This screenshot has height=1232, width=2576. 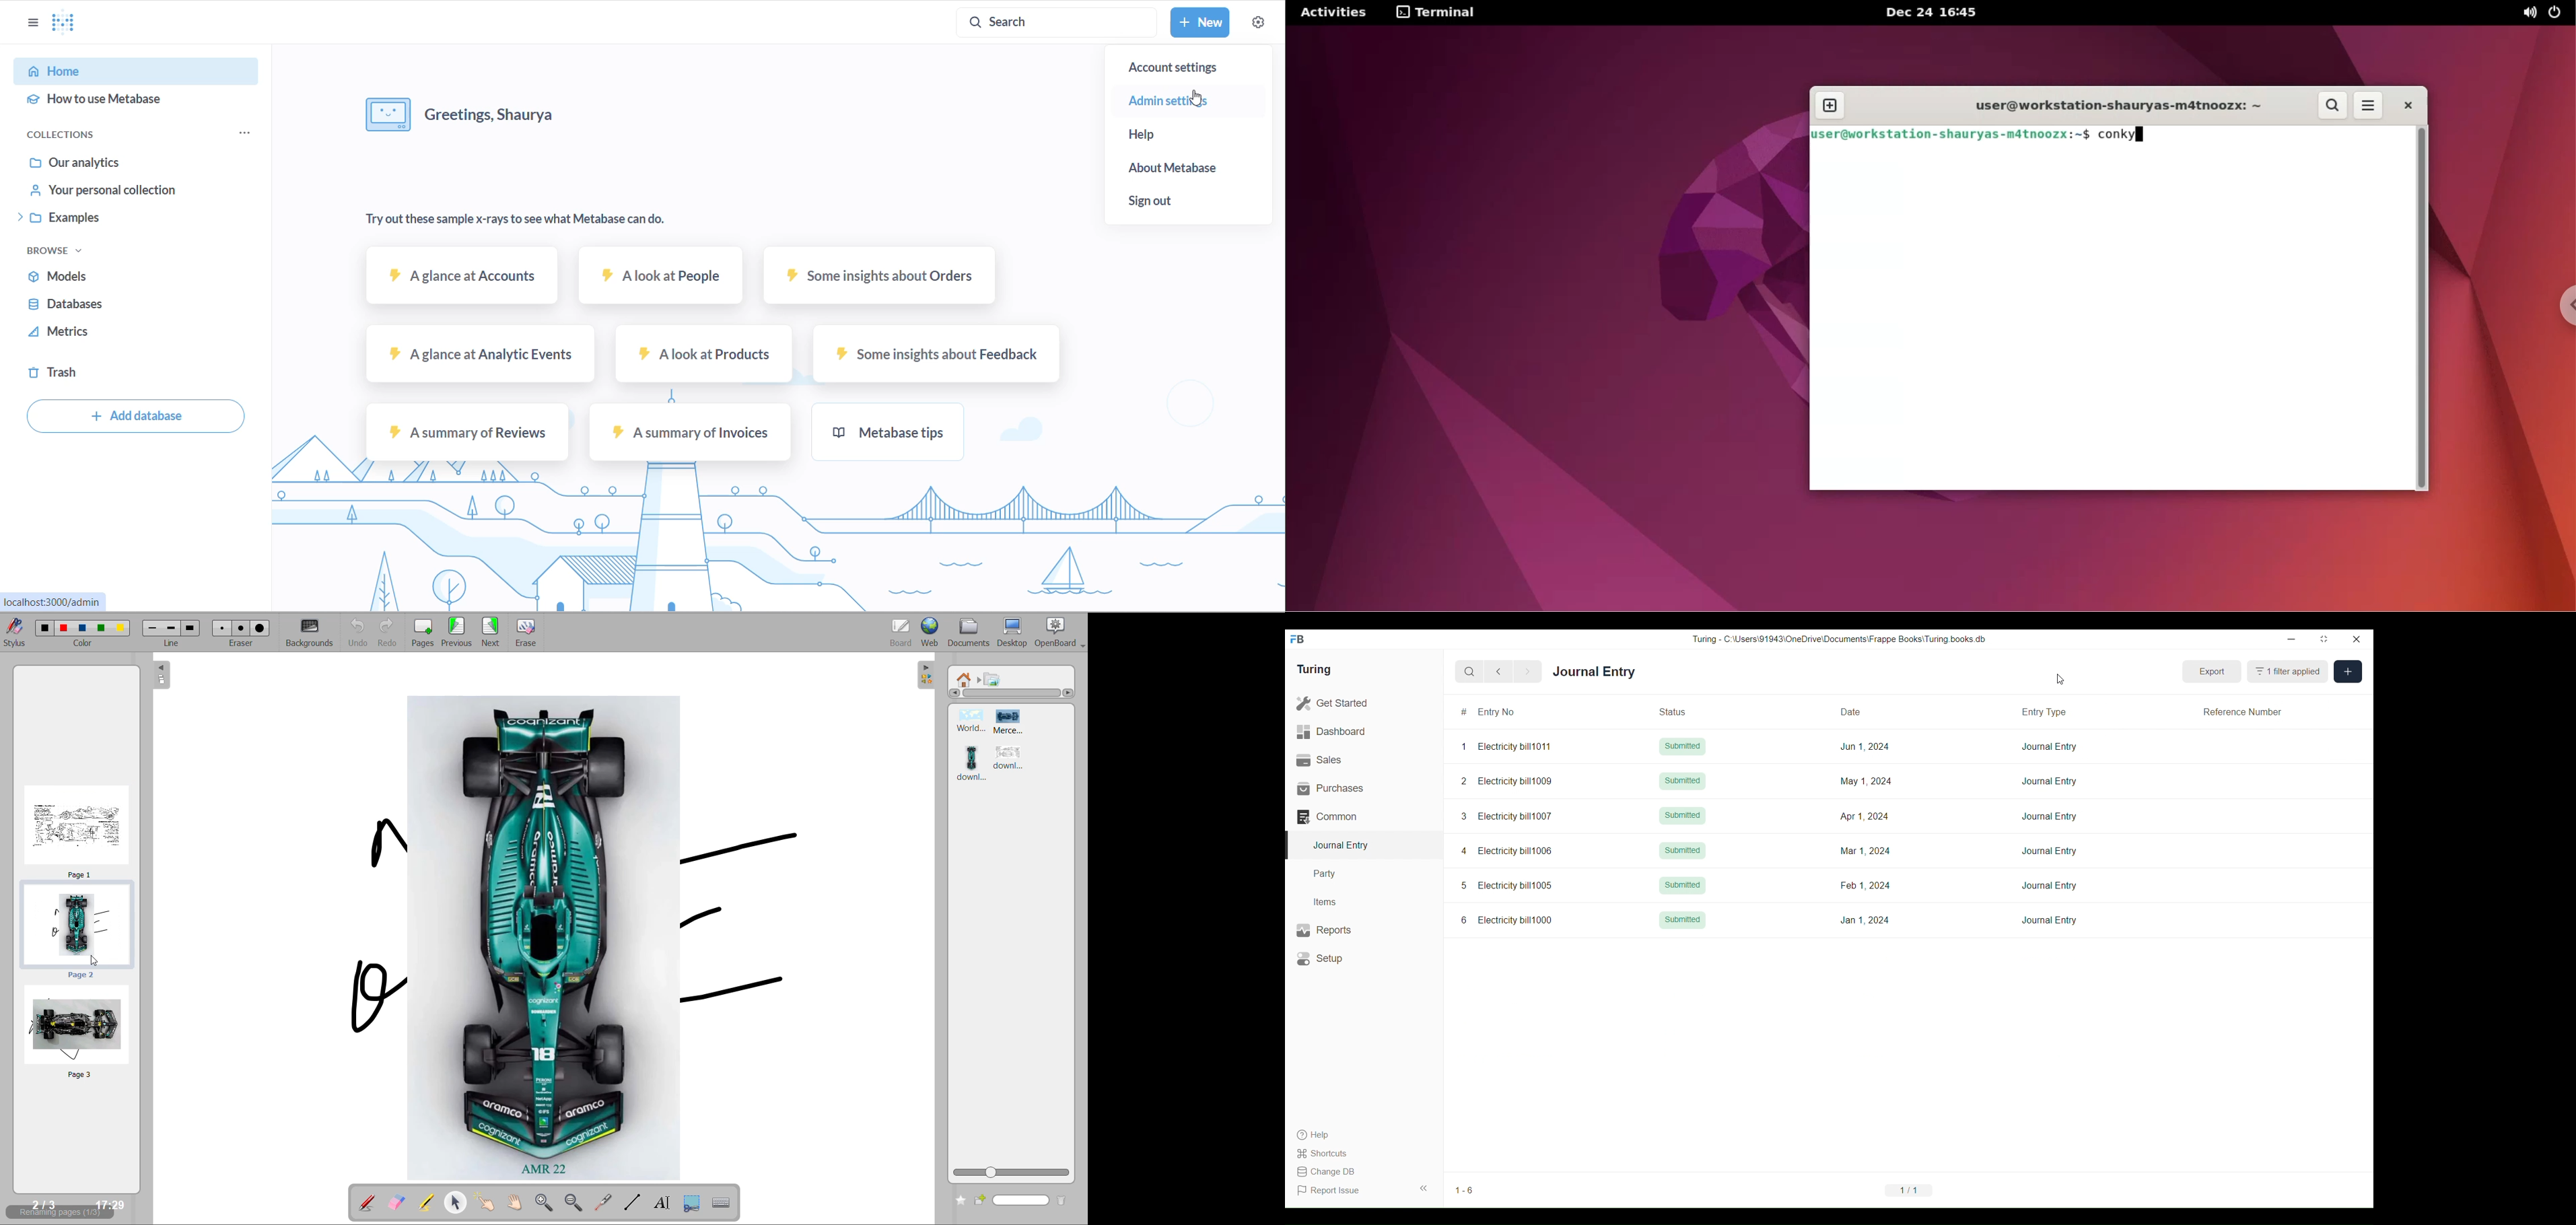 I want to click on A look at people sample, so click(x=658, y=278).